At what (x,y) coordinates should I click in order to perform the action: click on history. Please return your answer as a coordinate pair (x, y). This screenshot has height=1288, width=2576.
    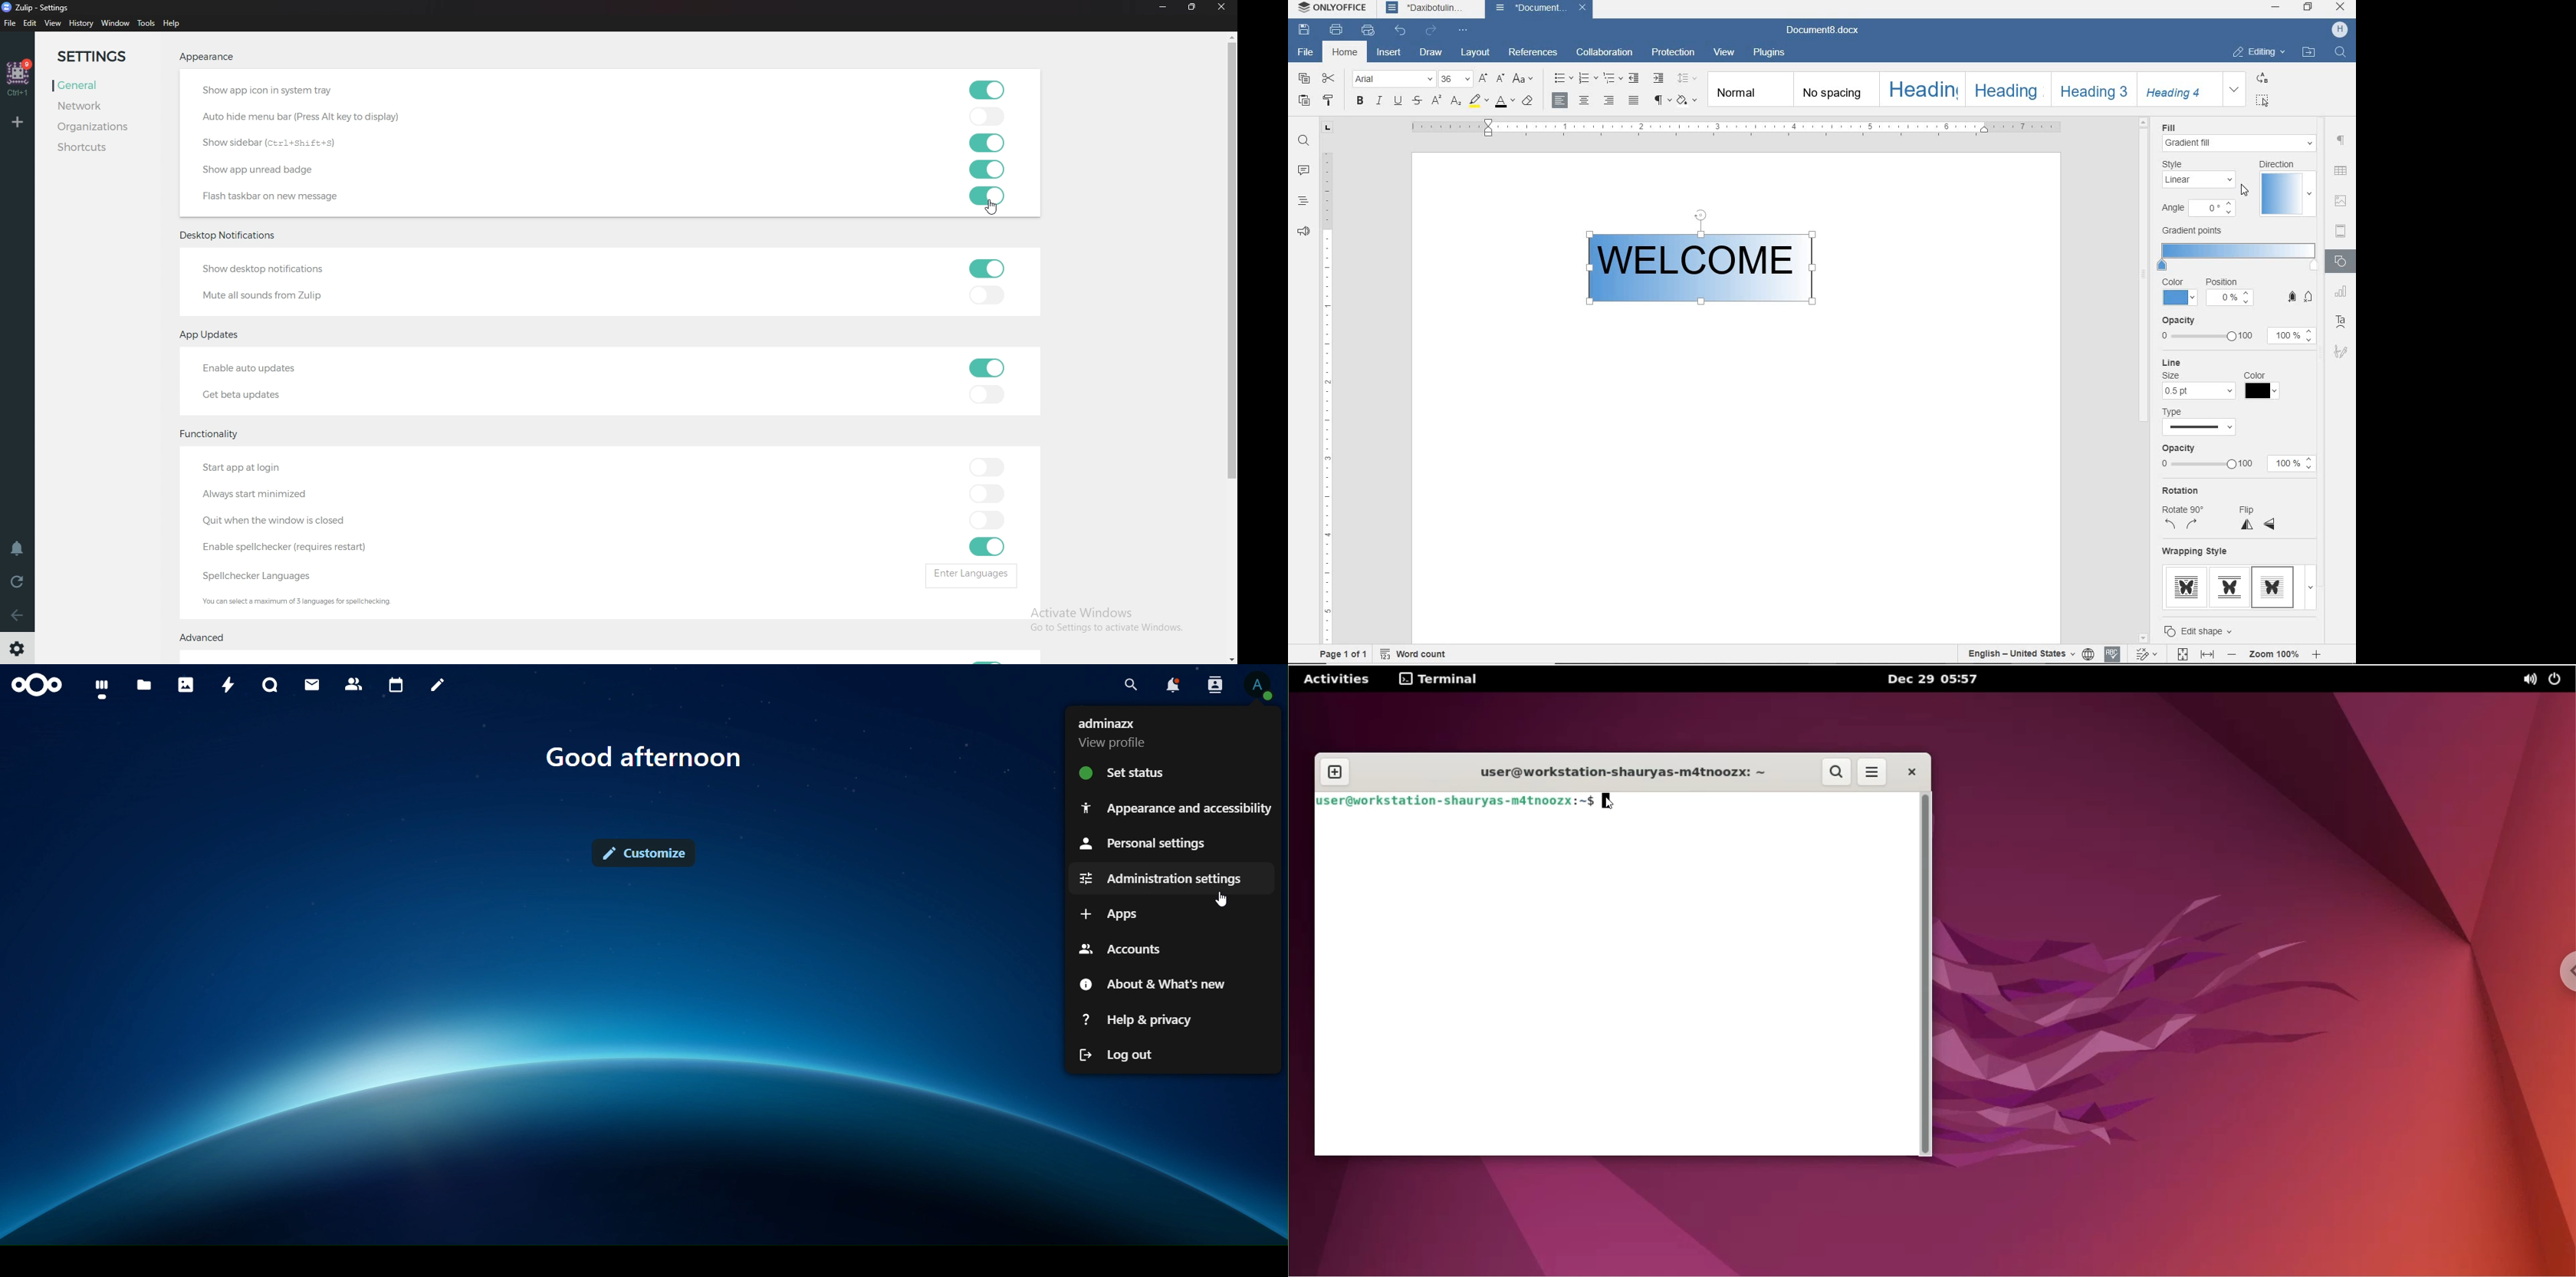
    Looking at the image, I should click on (81, 23).